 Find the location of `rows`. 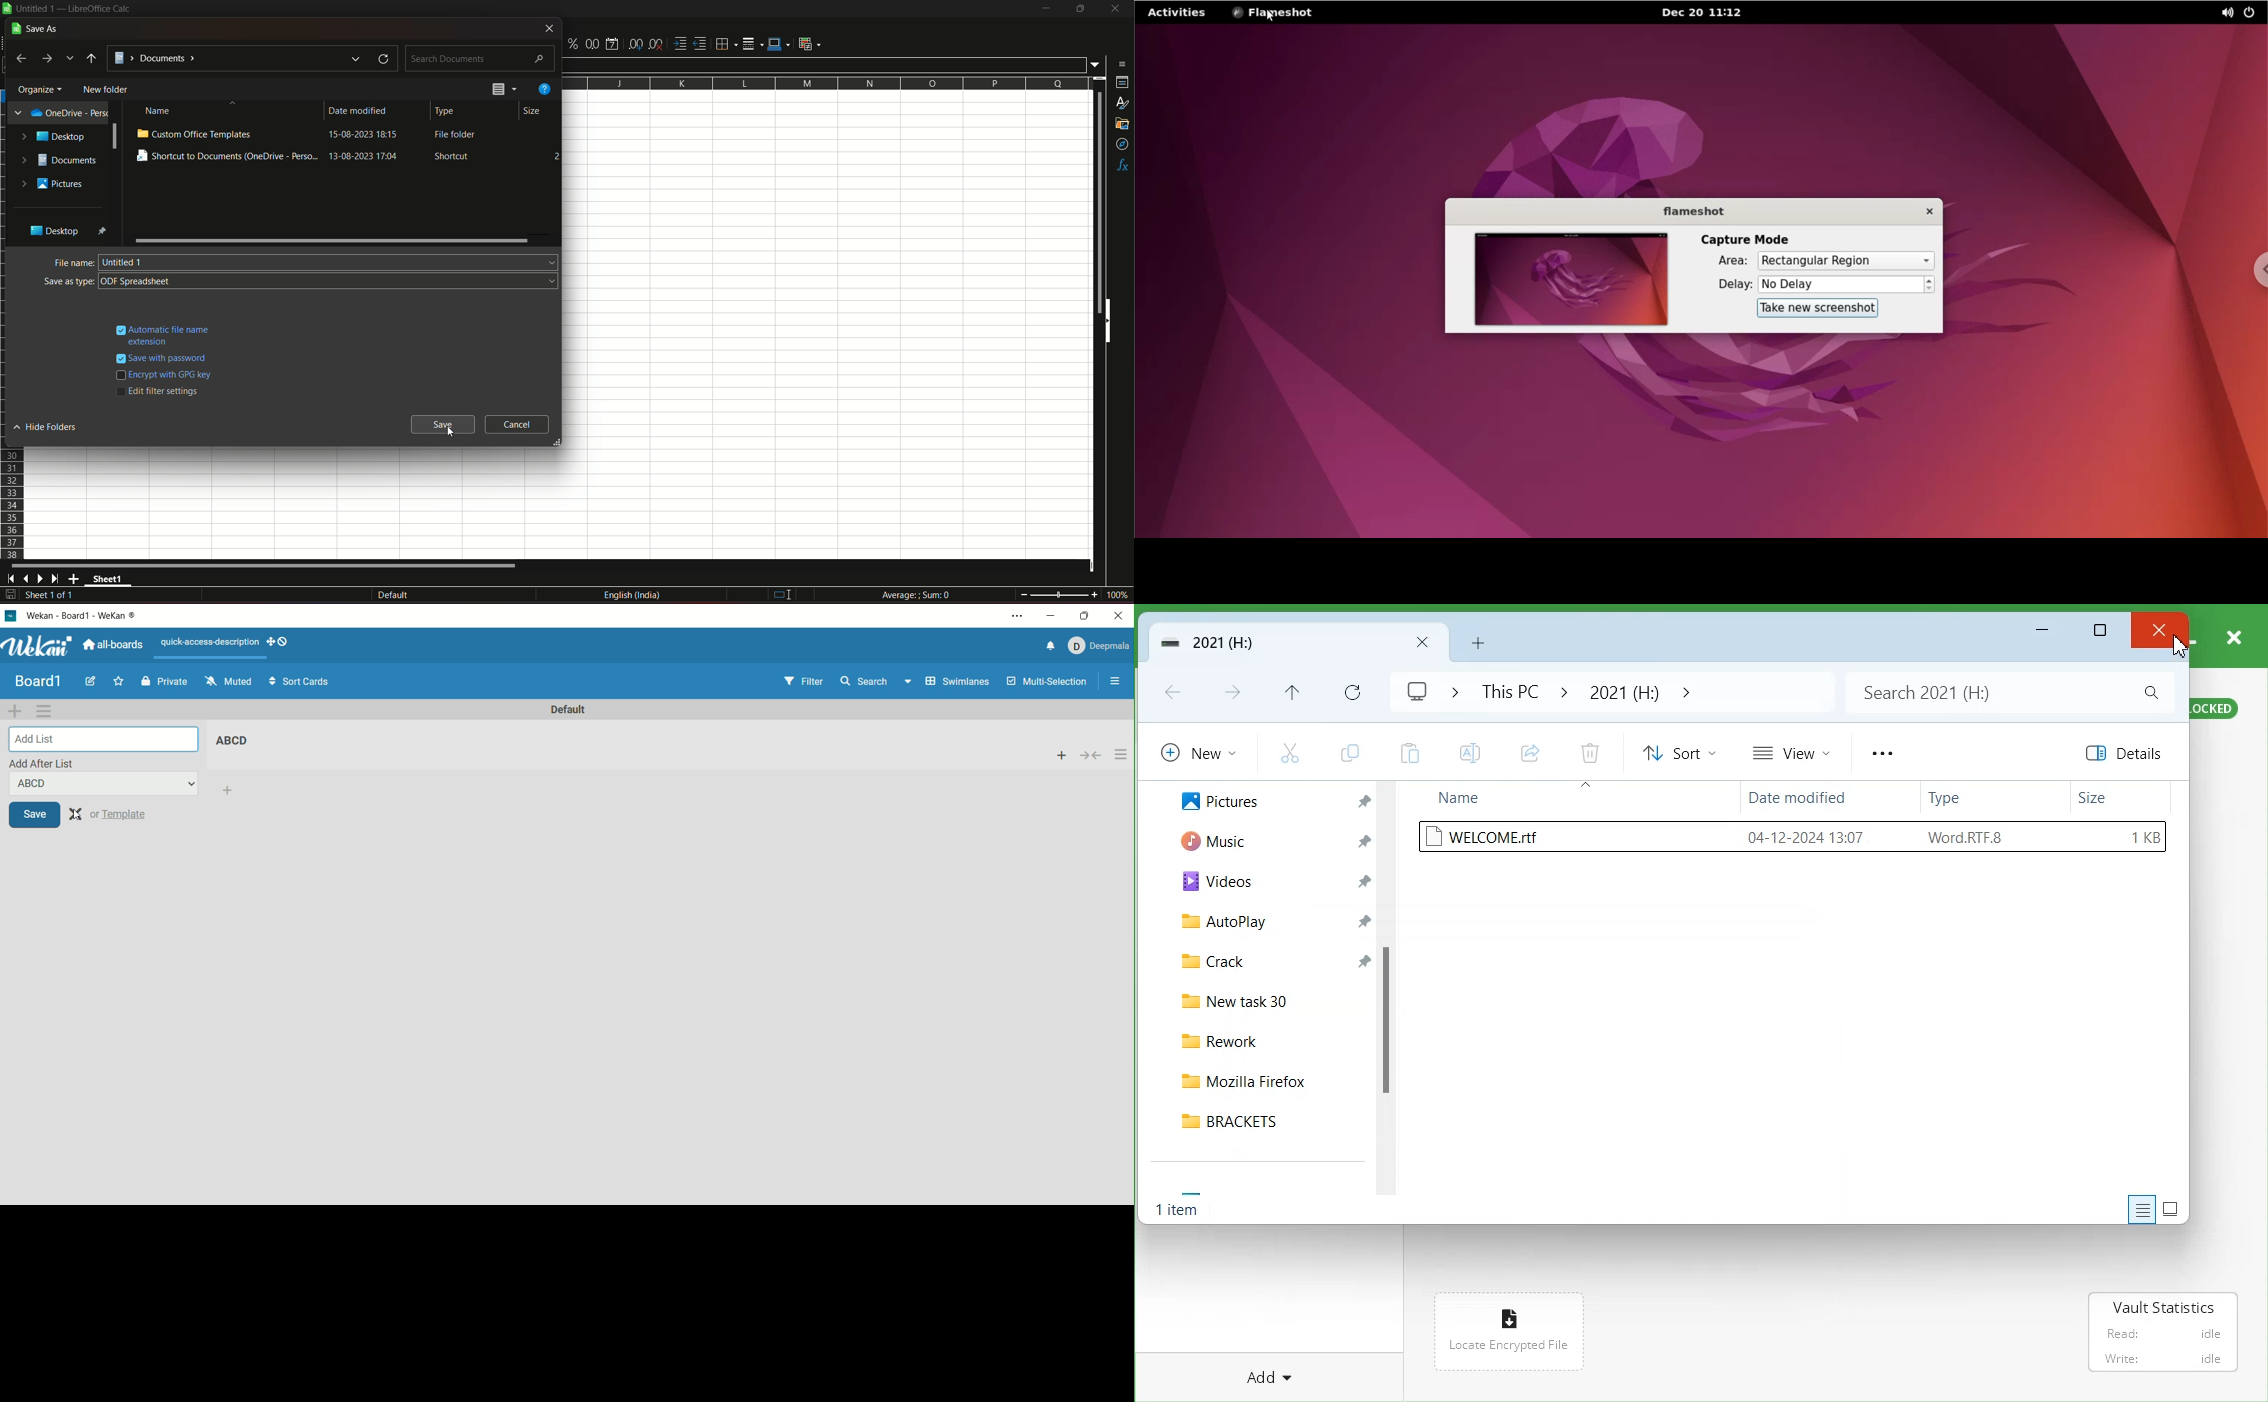

rows is located at coordinates (14, 506).